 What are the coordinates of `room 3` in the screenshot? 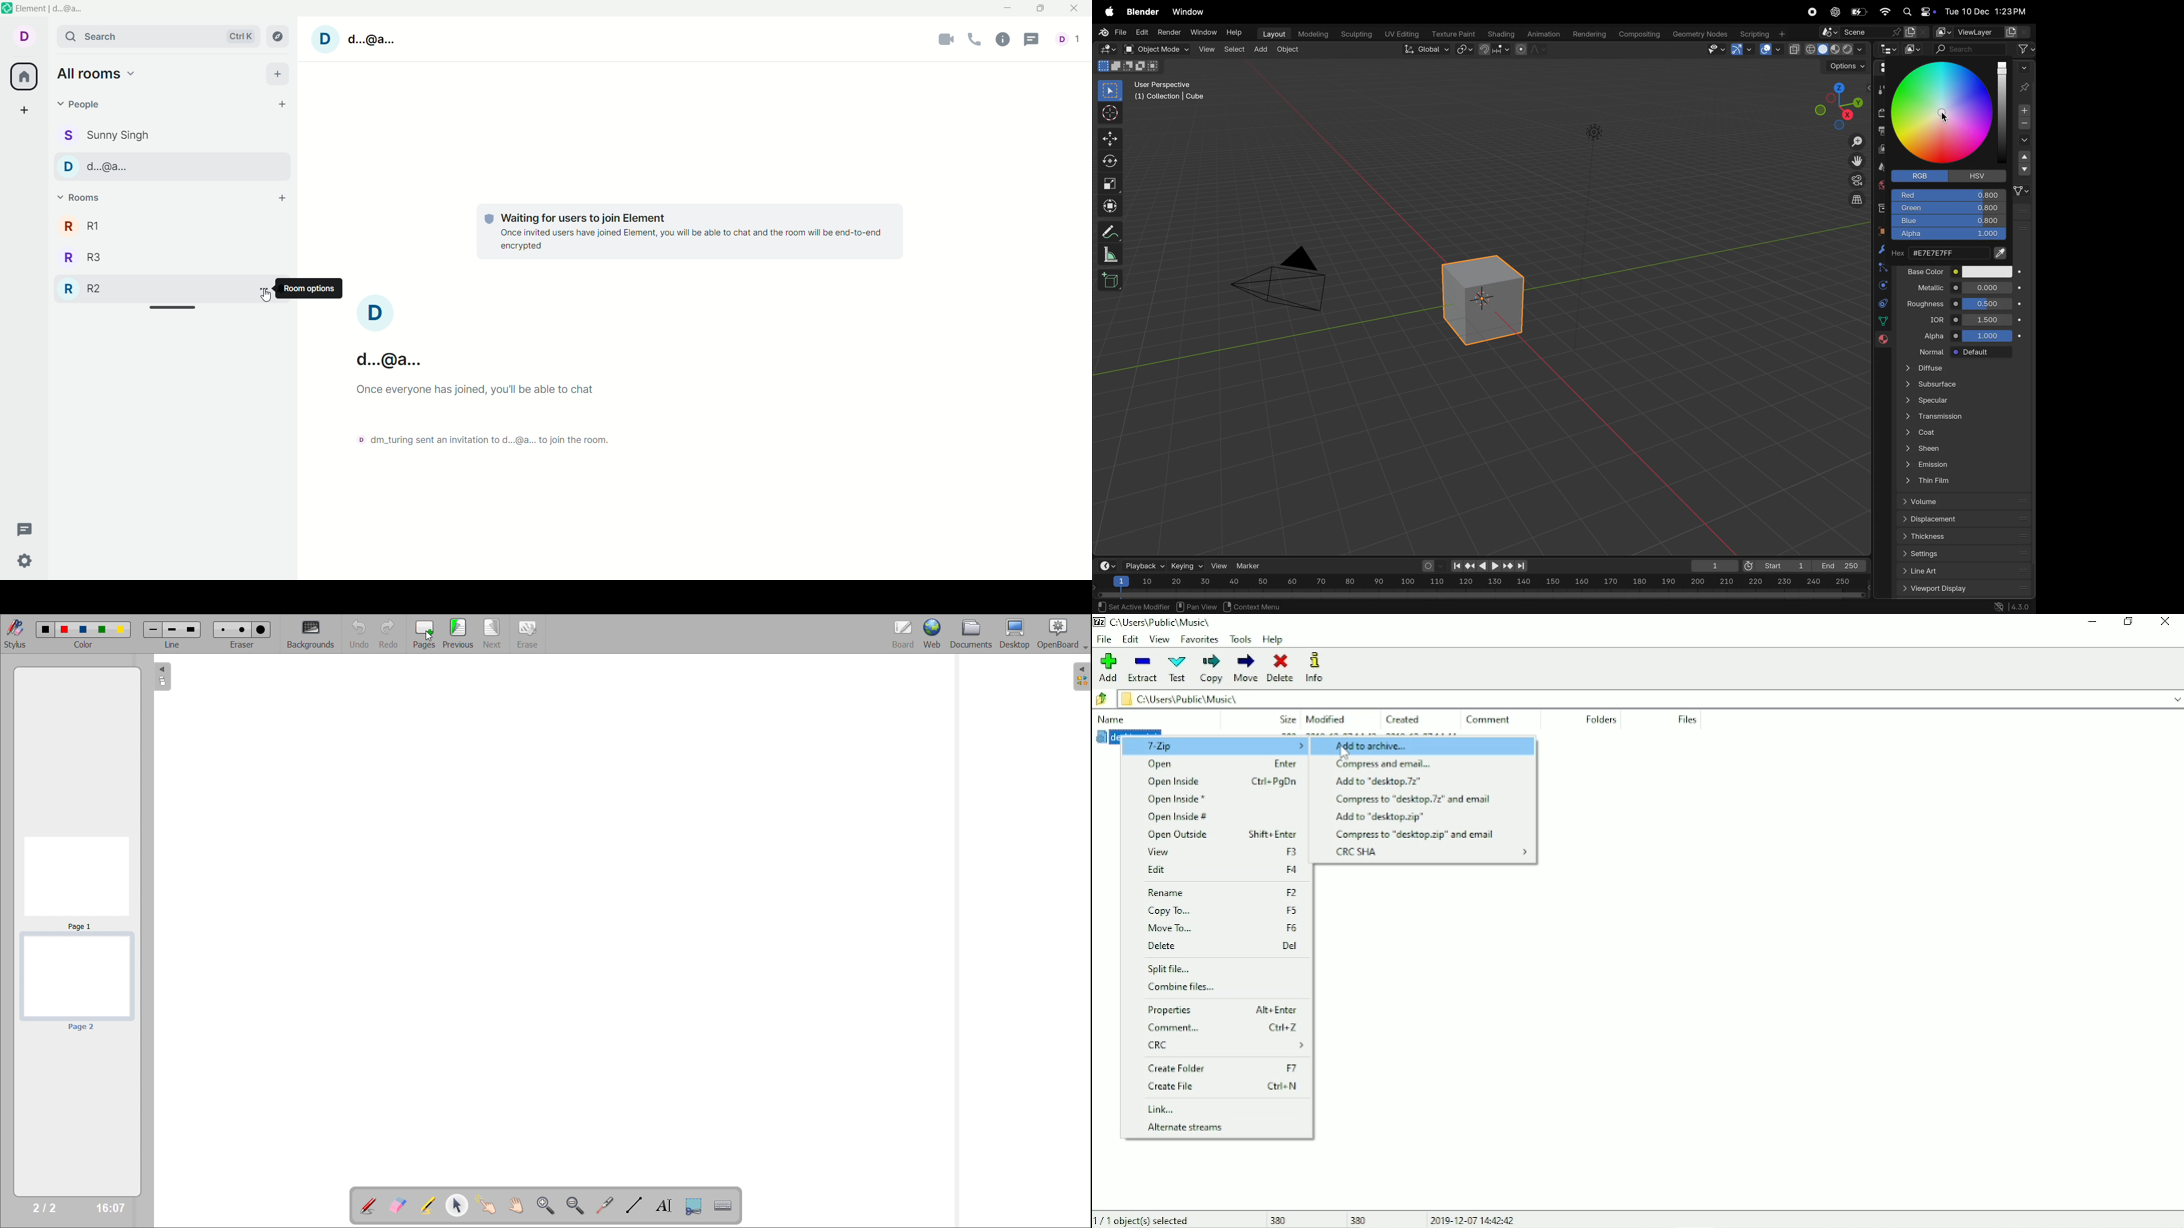 It's located at (81, 259).